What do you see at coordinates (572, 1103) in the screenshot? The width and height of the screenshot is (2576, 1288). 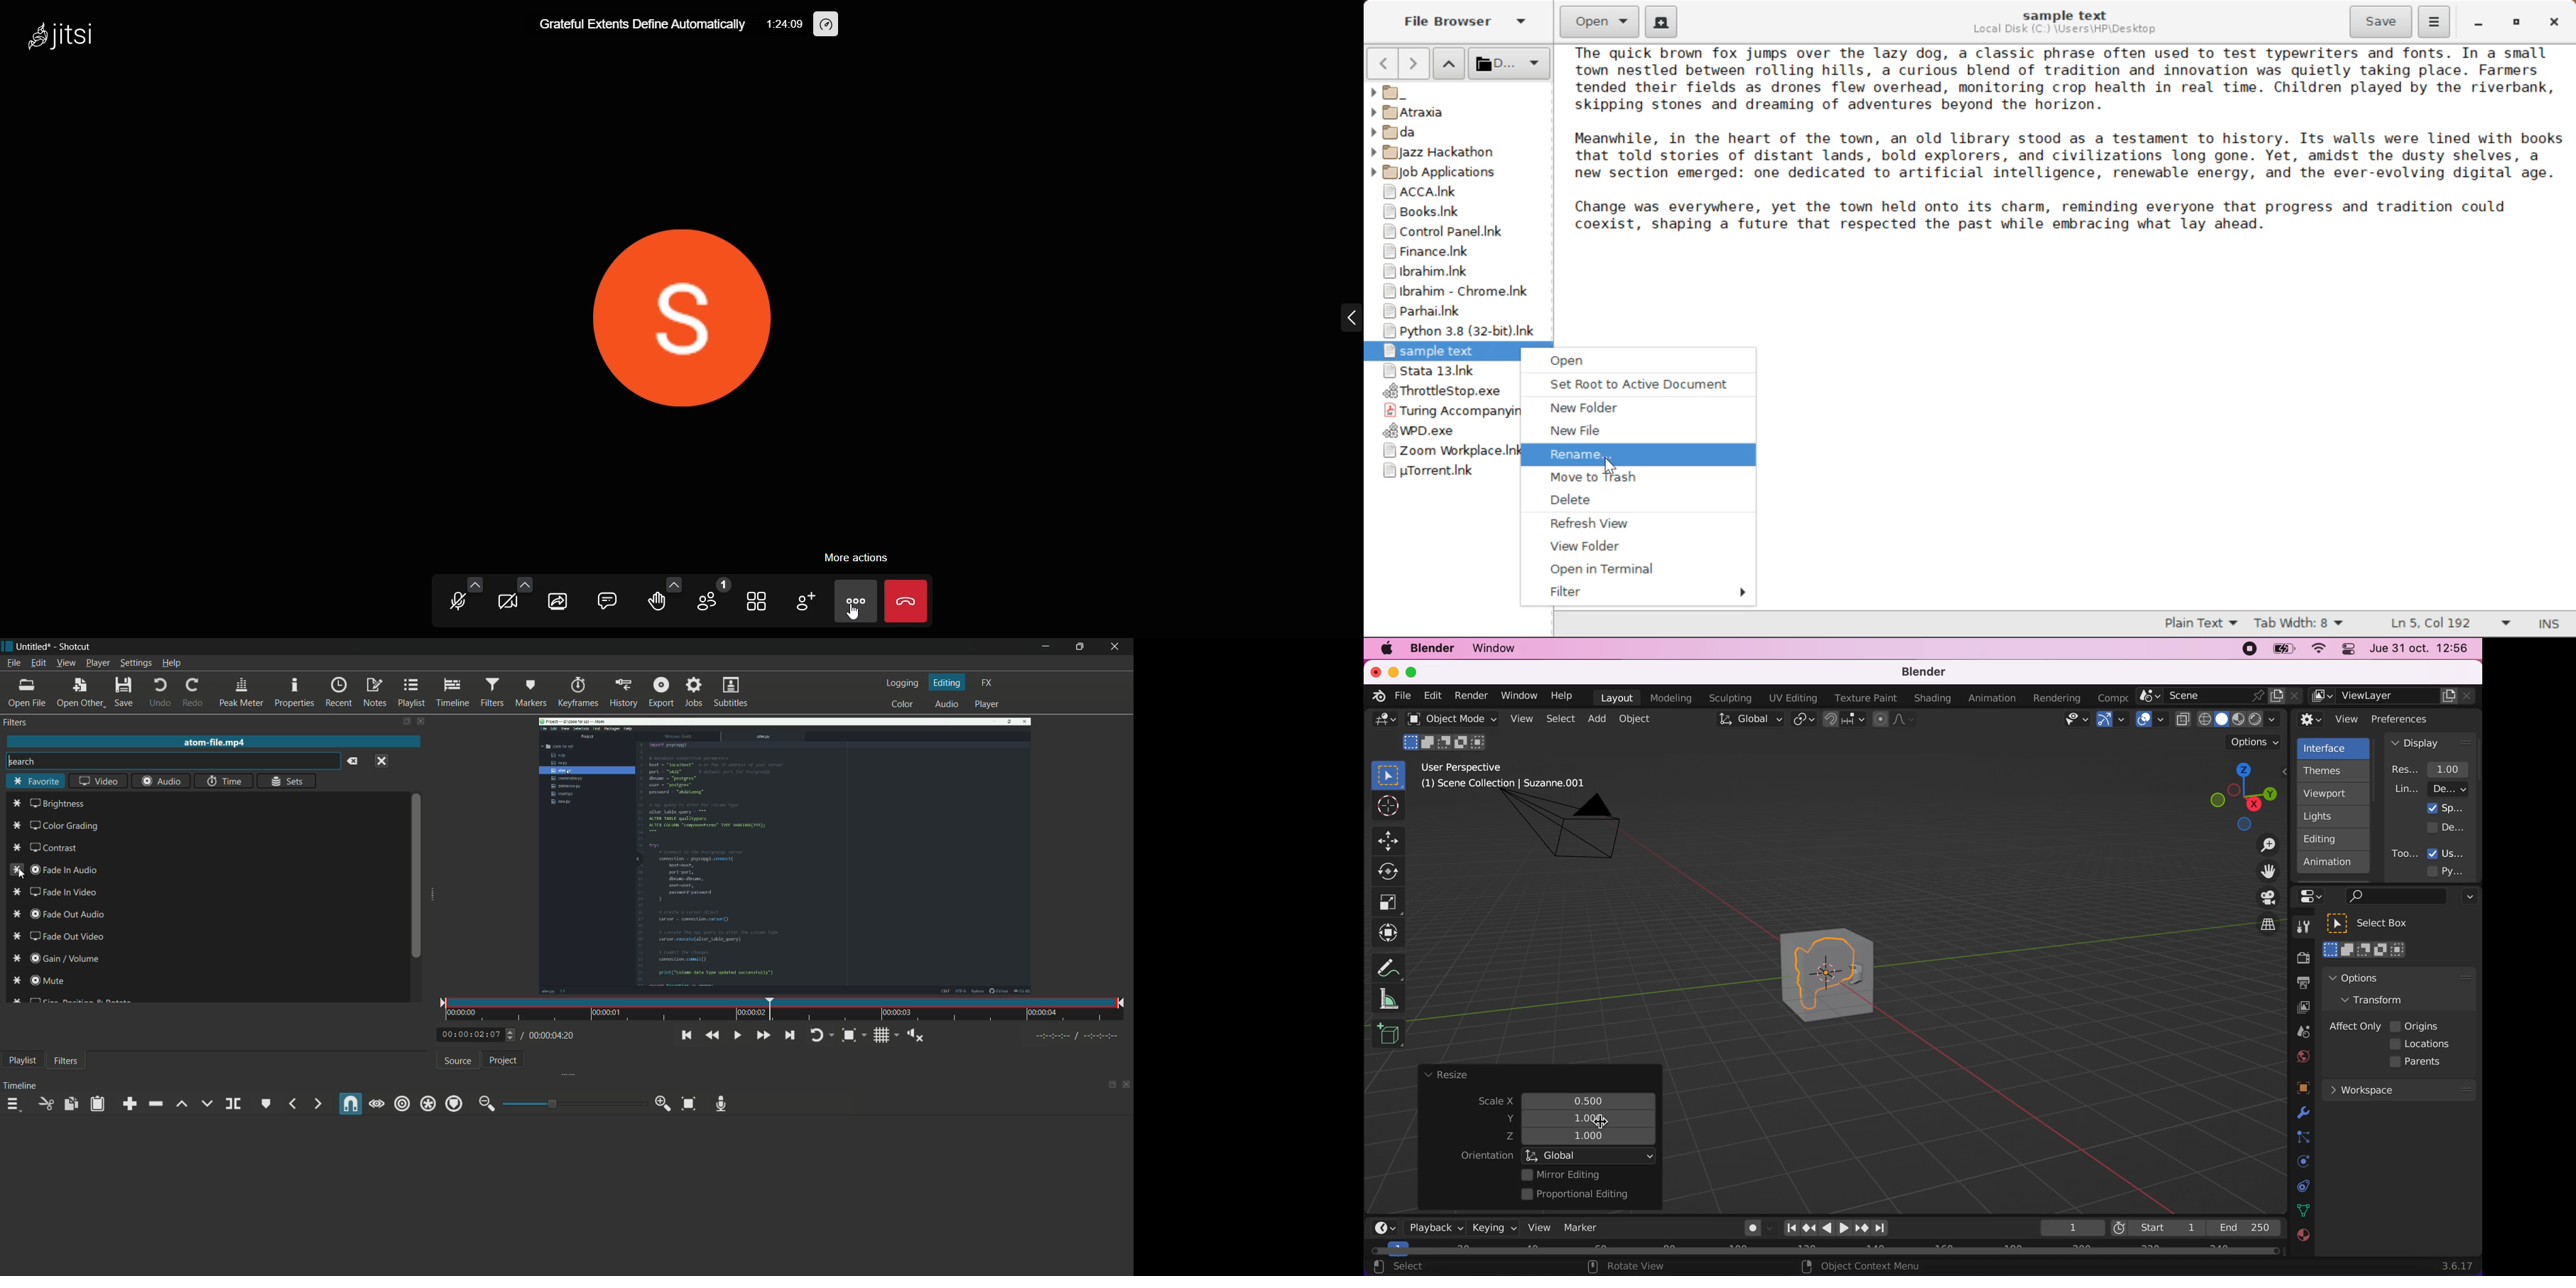 I see `adjustment bar` at bounding box center [572, 1103].